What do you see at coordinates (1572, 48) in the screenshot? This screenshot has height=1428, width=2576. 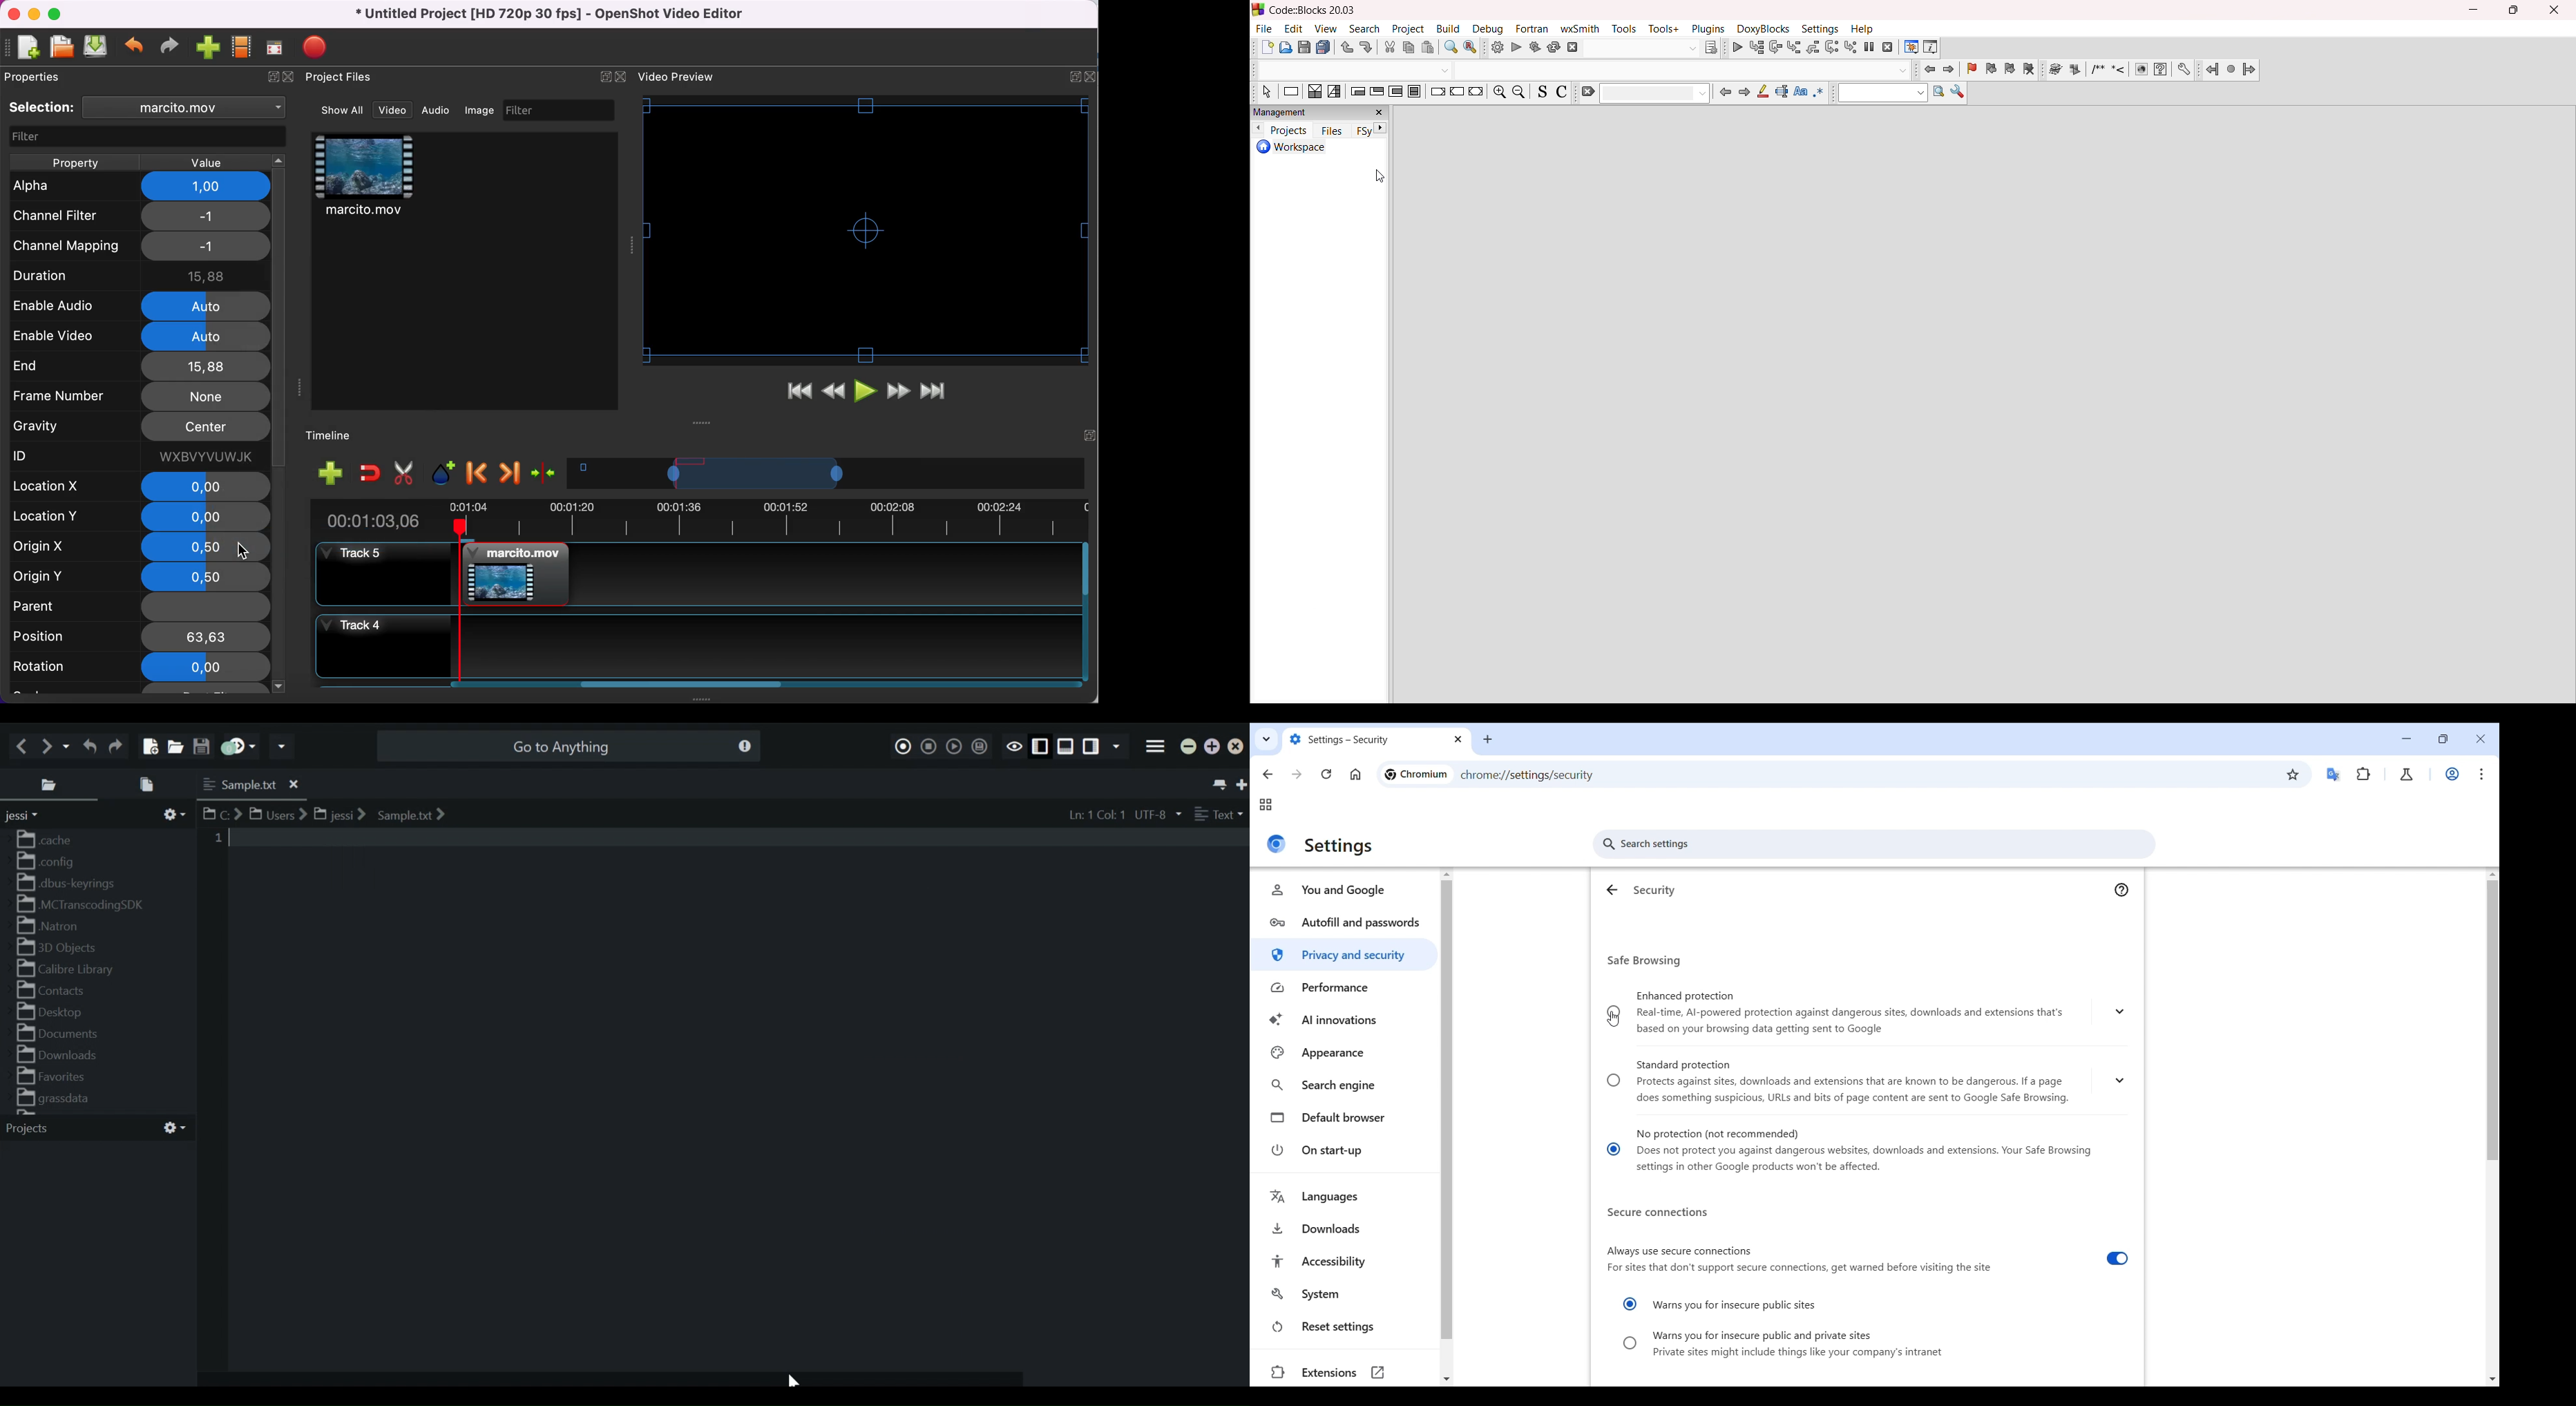 I see `abort` at bounding box center [1572, 48].